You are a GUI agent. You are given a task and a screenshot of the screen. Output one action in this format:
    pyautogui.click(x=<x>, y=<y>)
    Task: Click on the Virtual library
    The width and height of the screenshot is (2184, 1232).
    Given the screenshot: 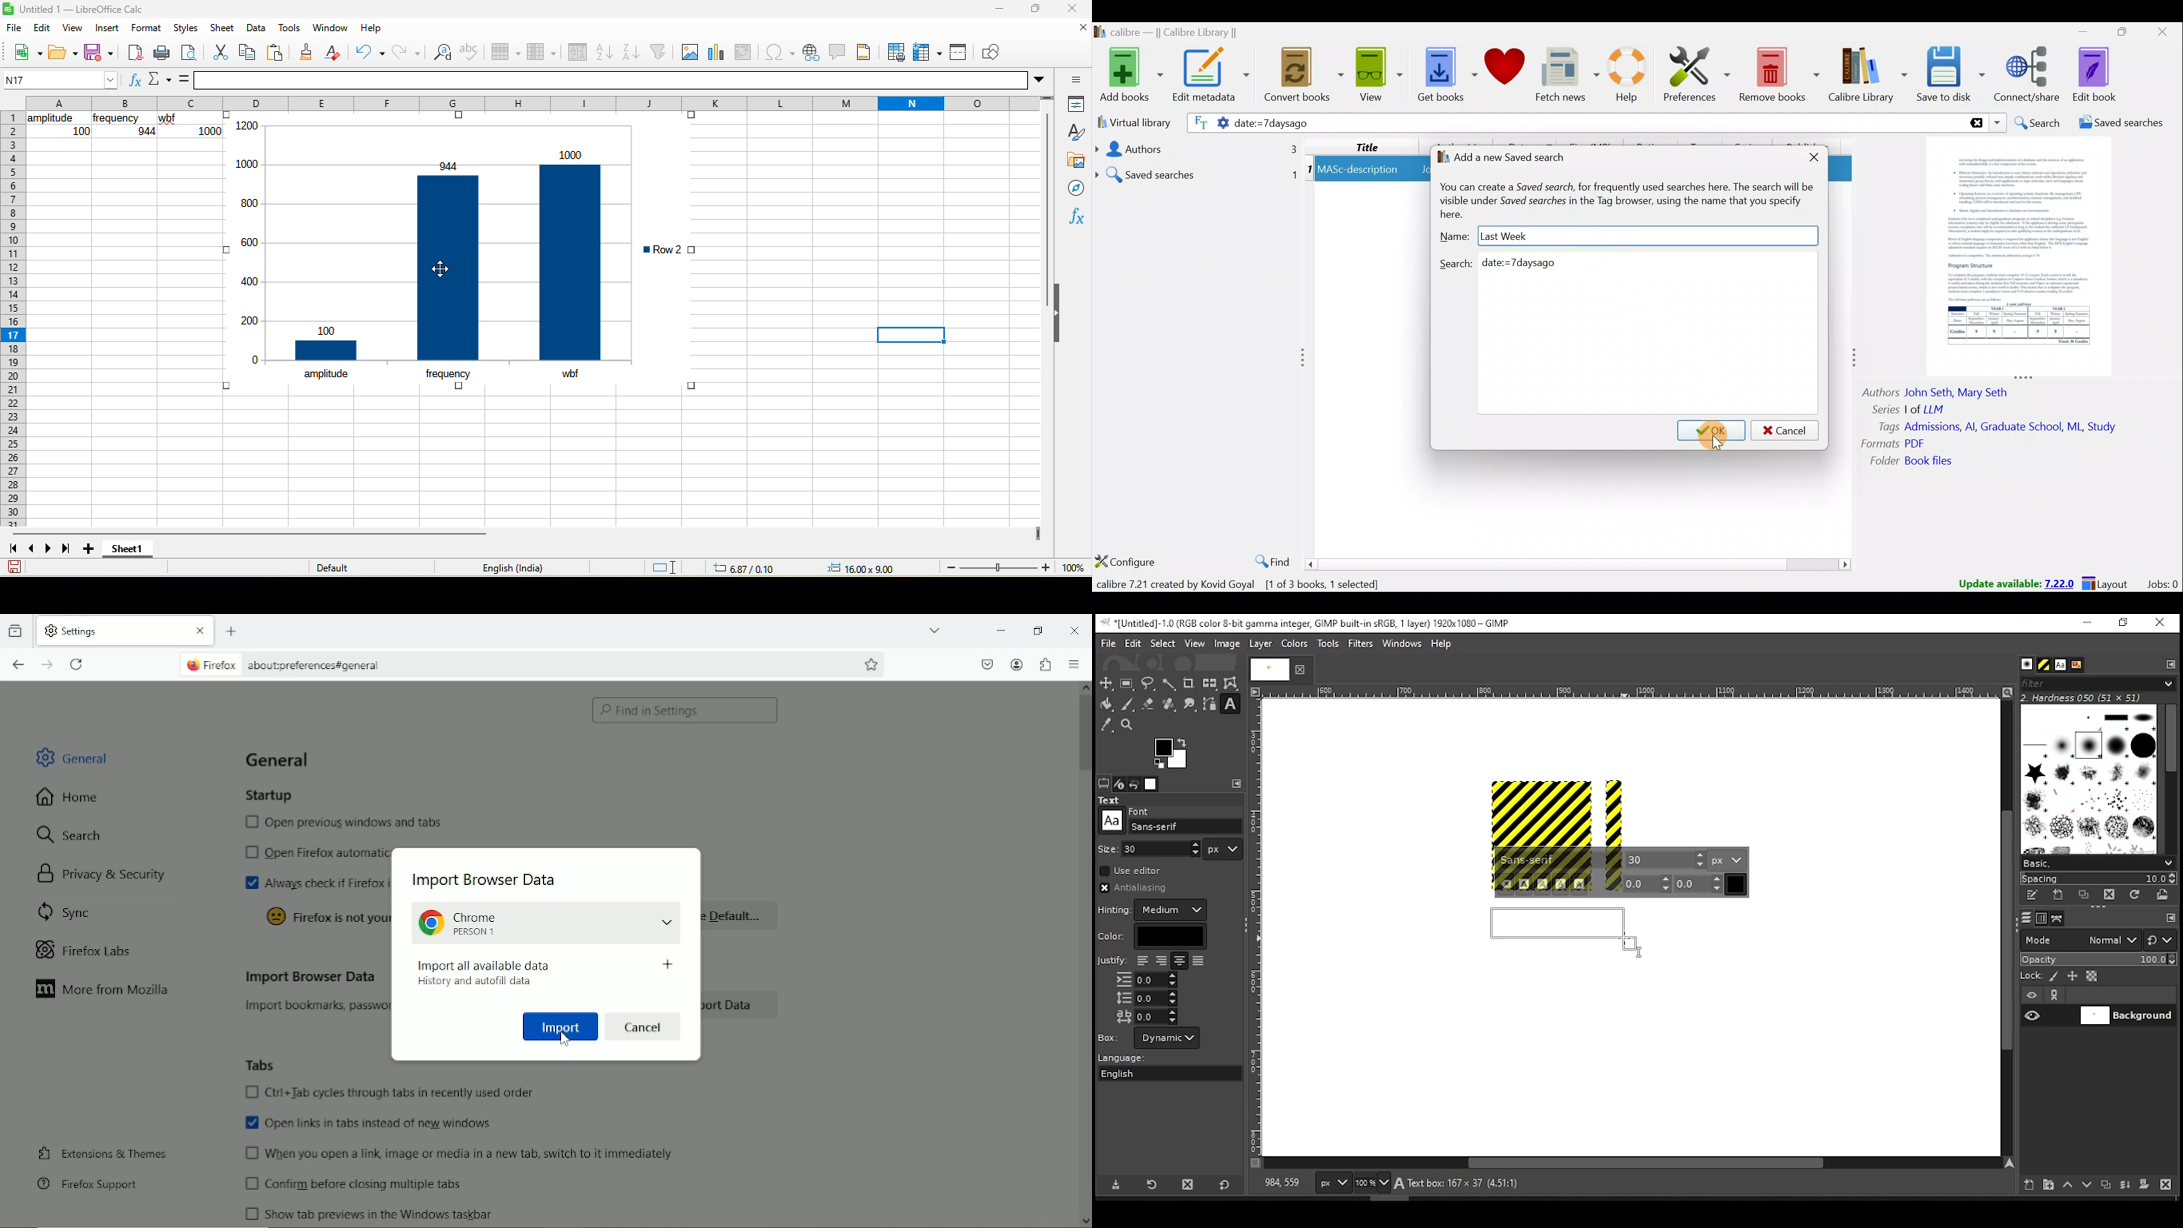 What is the action you would take?
    pyautogui.click(x=1131, y=122)
    